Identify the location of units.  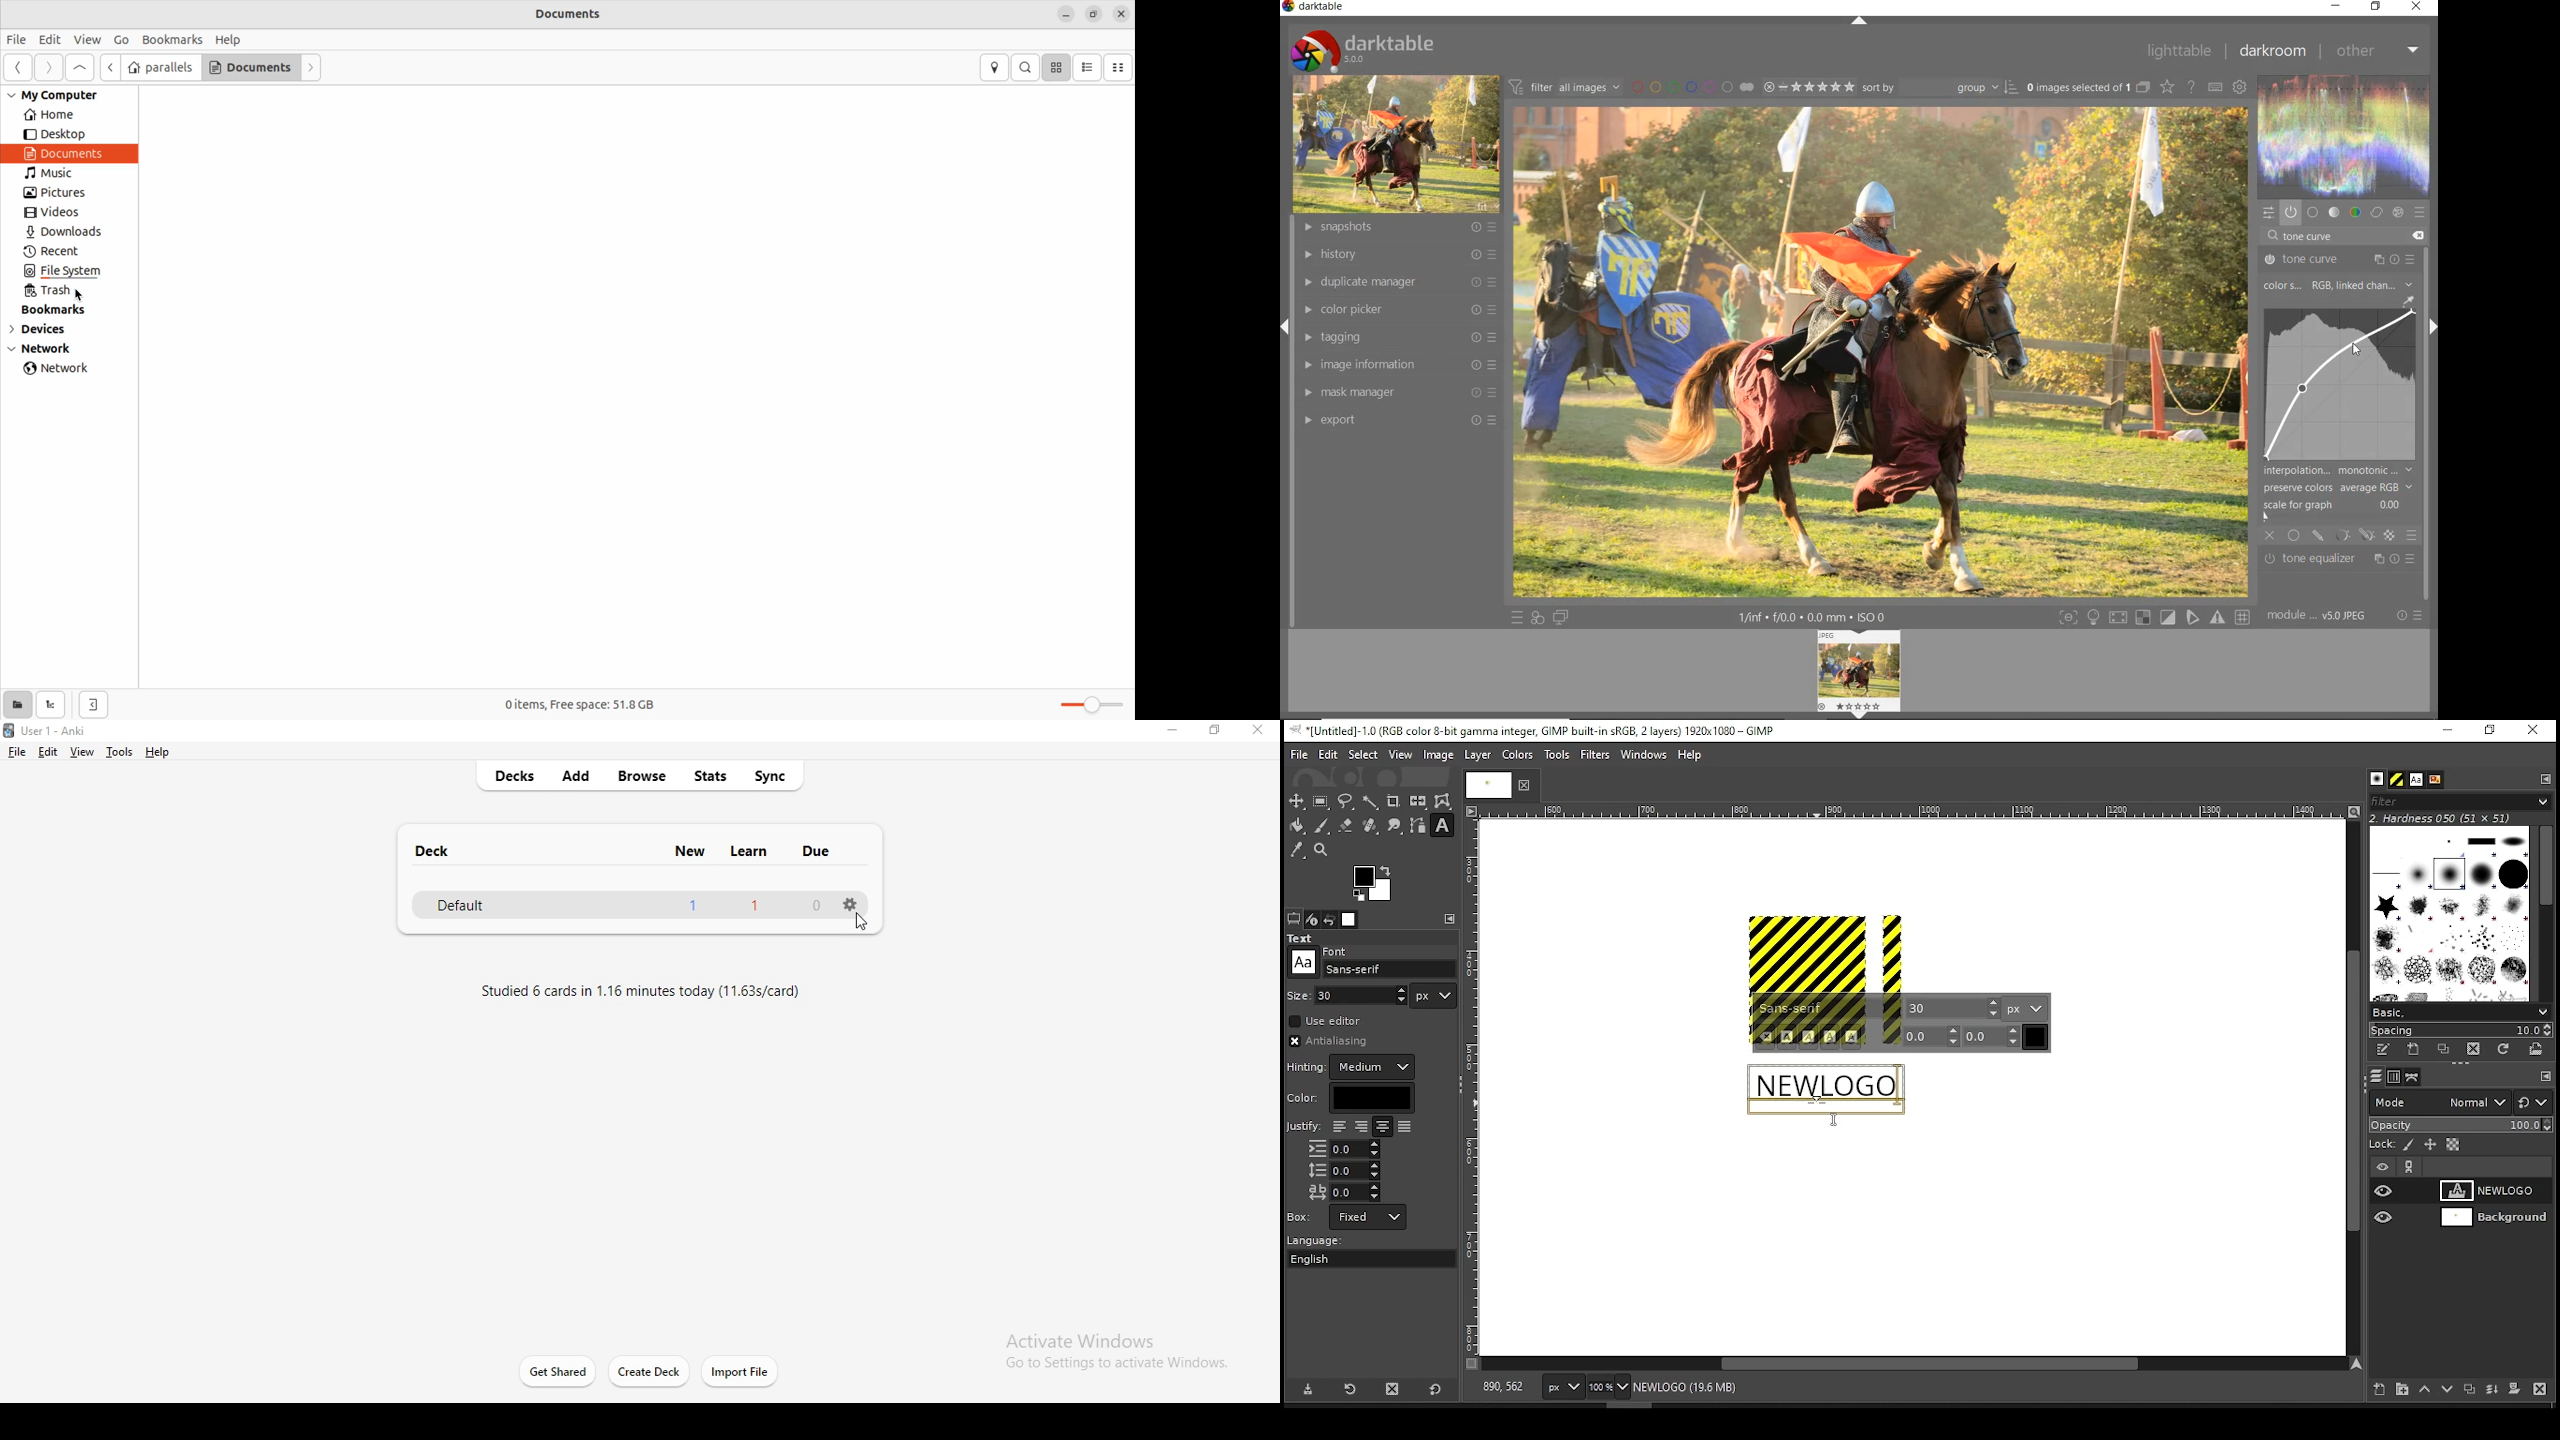
(1434, 996).